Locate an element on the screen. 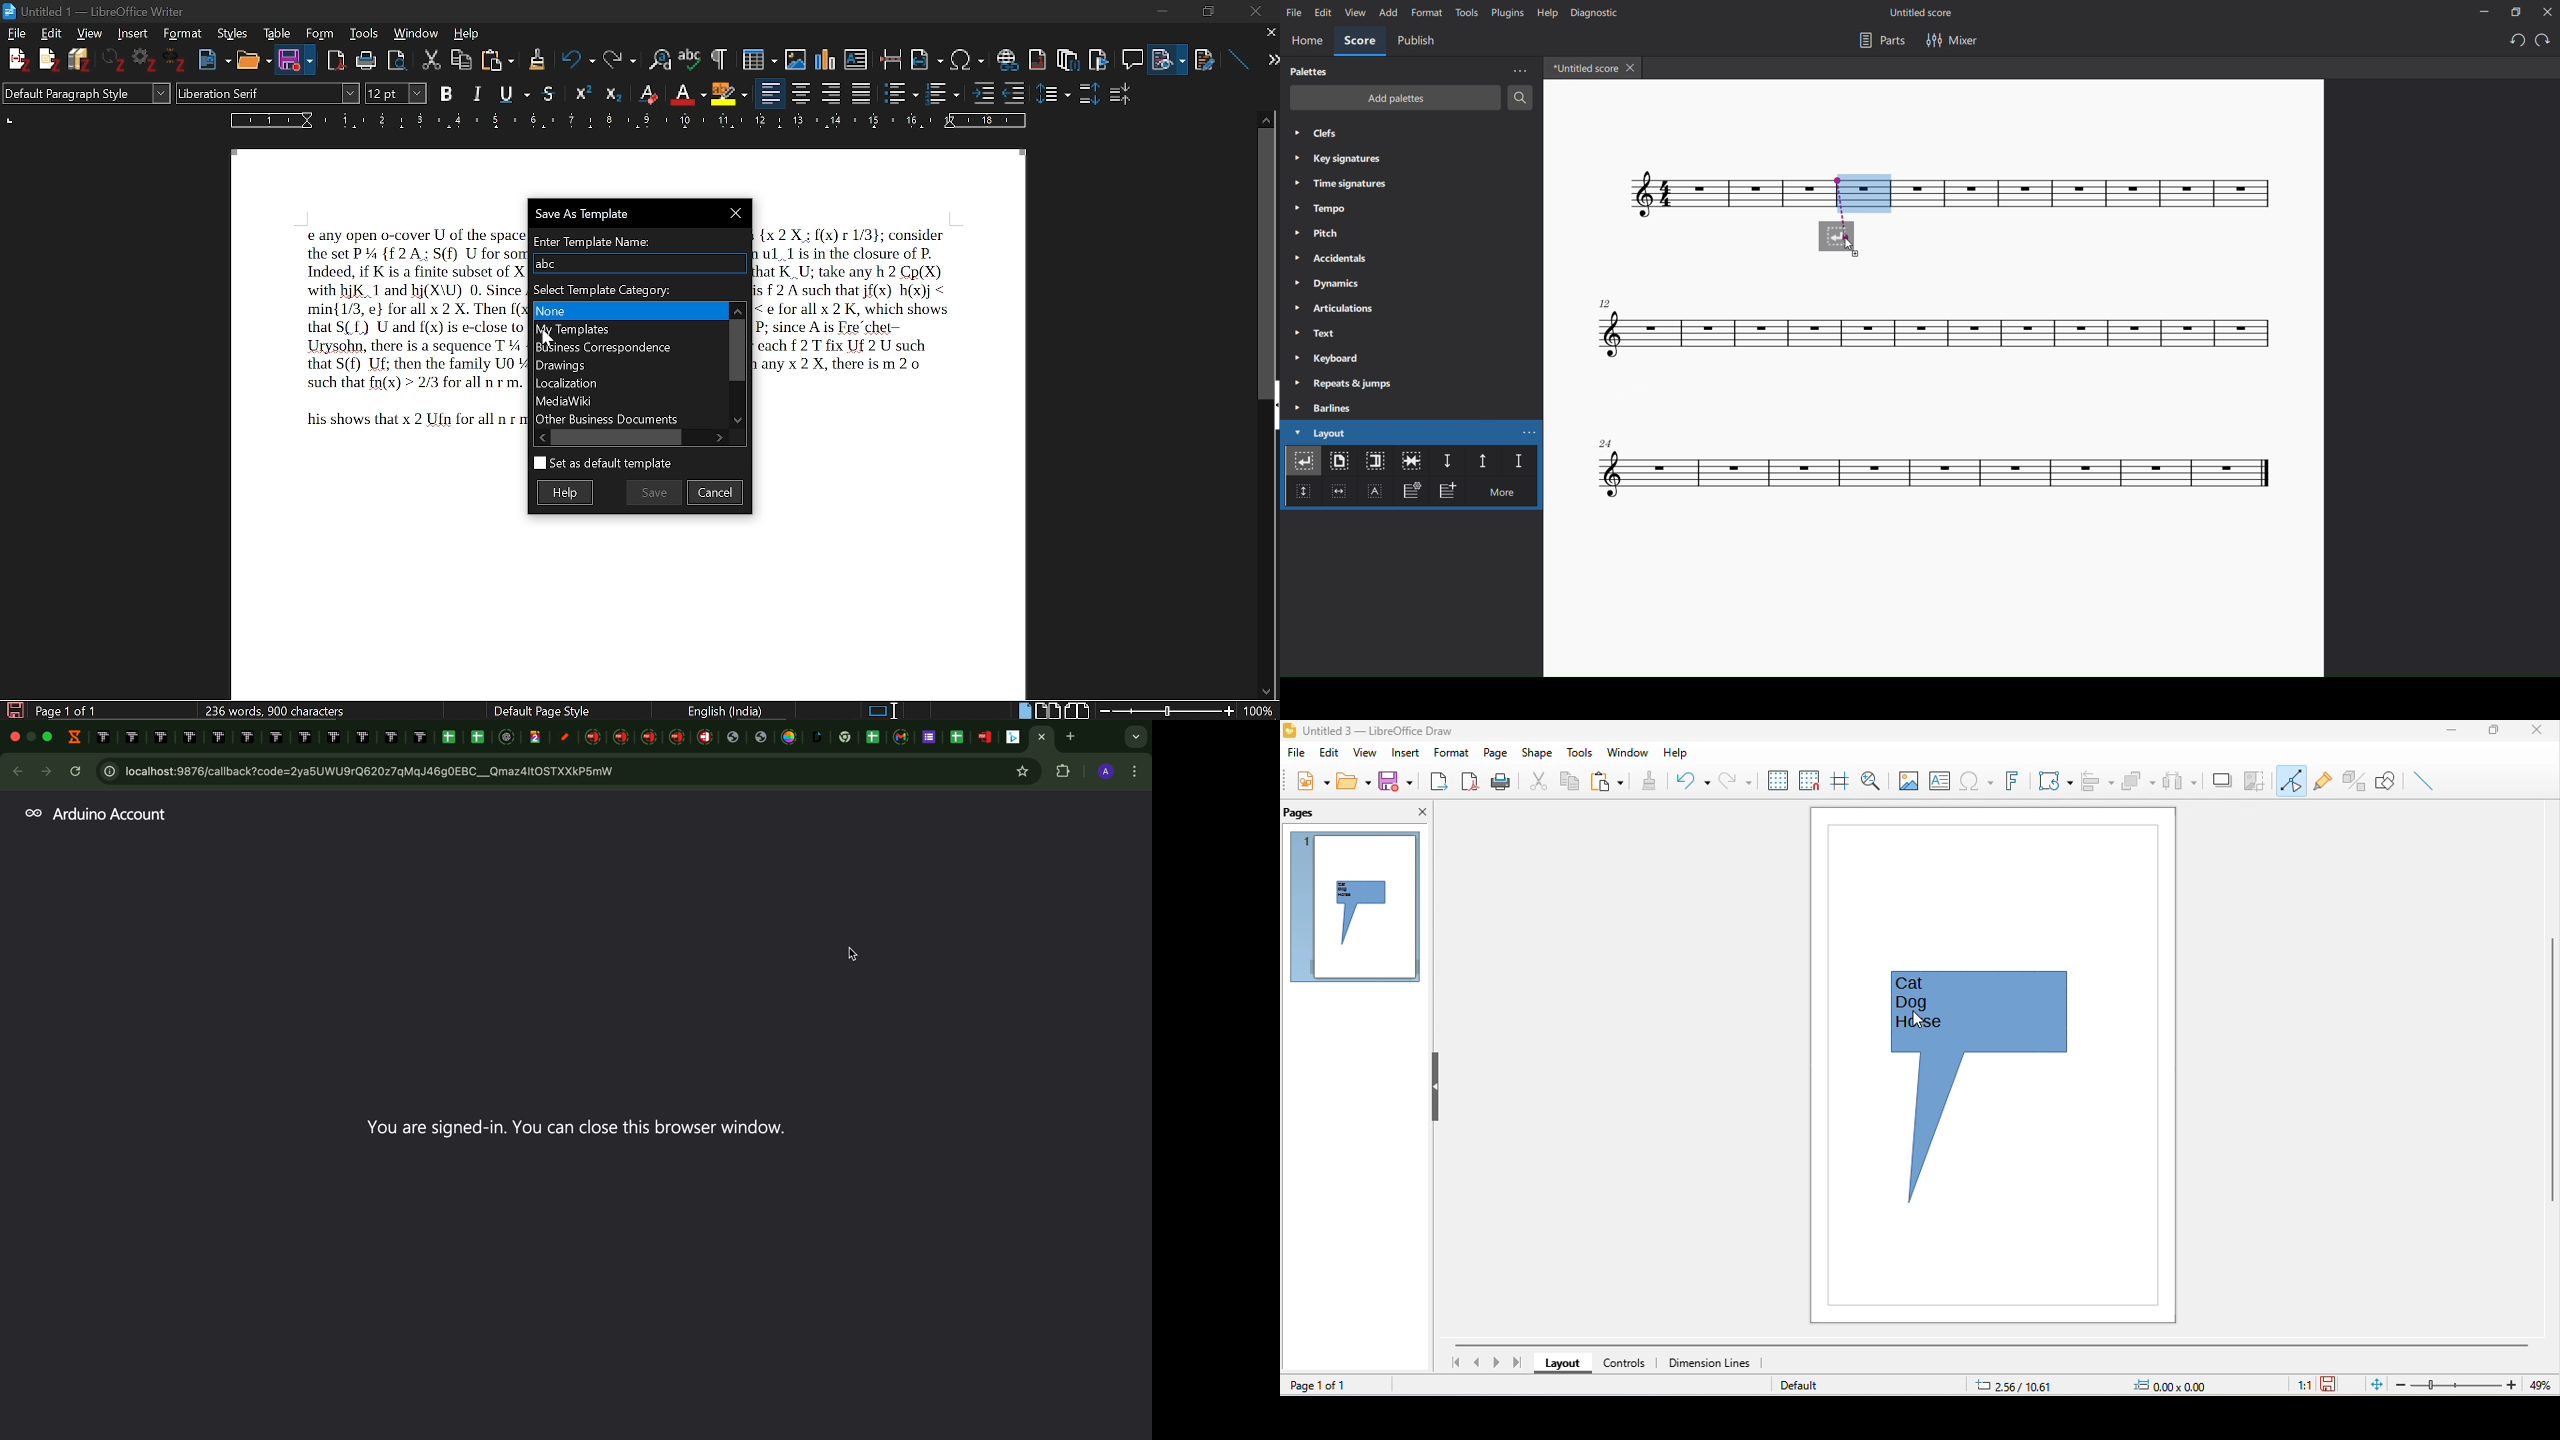  profile is located at coordinates (1106, 773).